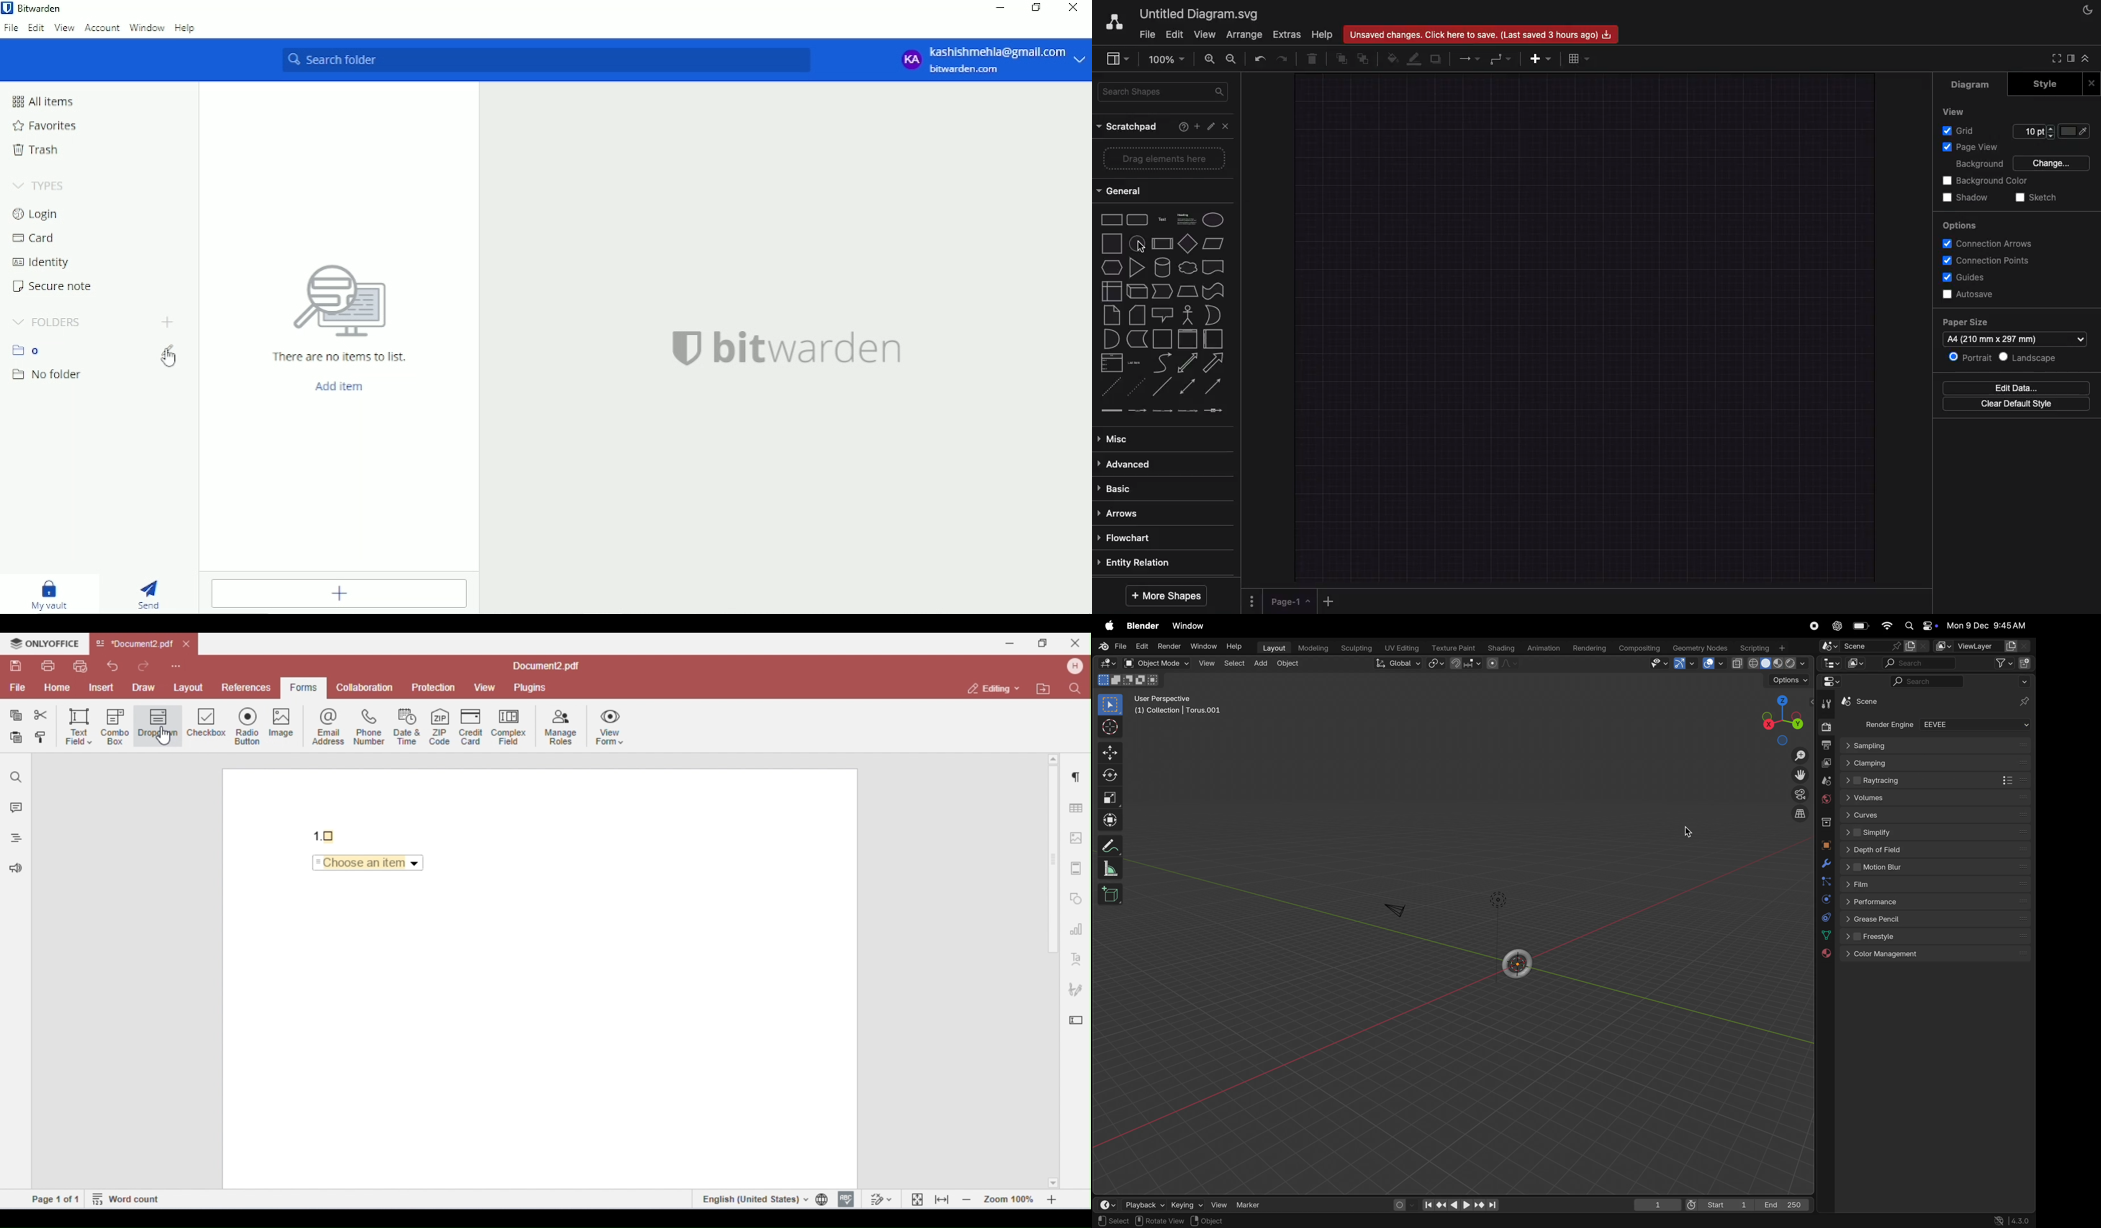 This screenshot has width=2128, height=1232. Describe the element at coordinates (1181, 128) in the screenshot. I see `Help` at that location.